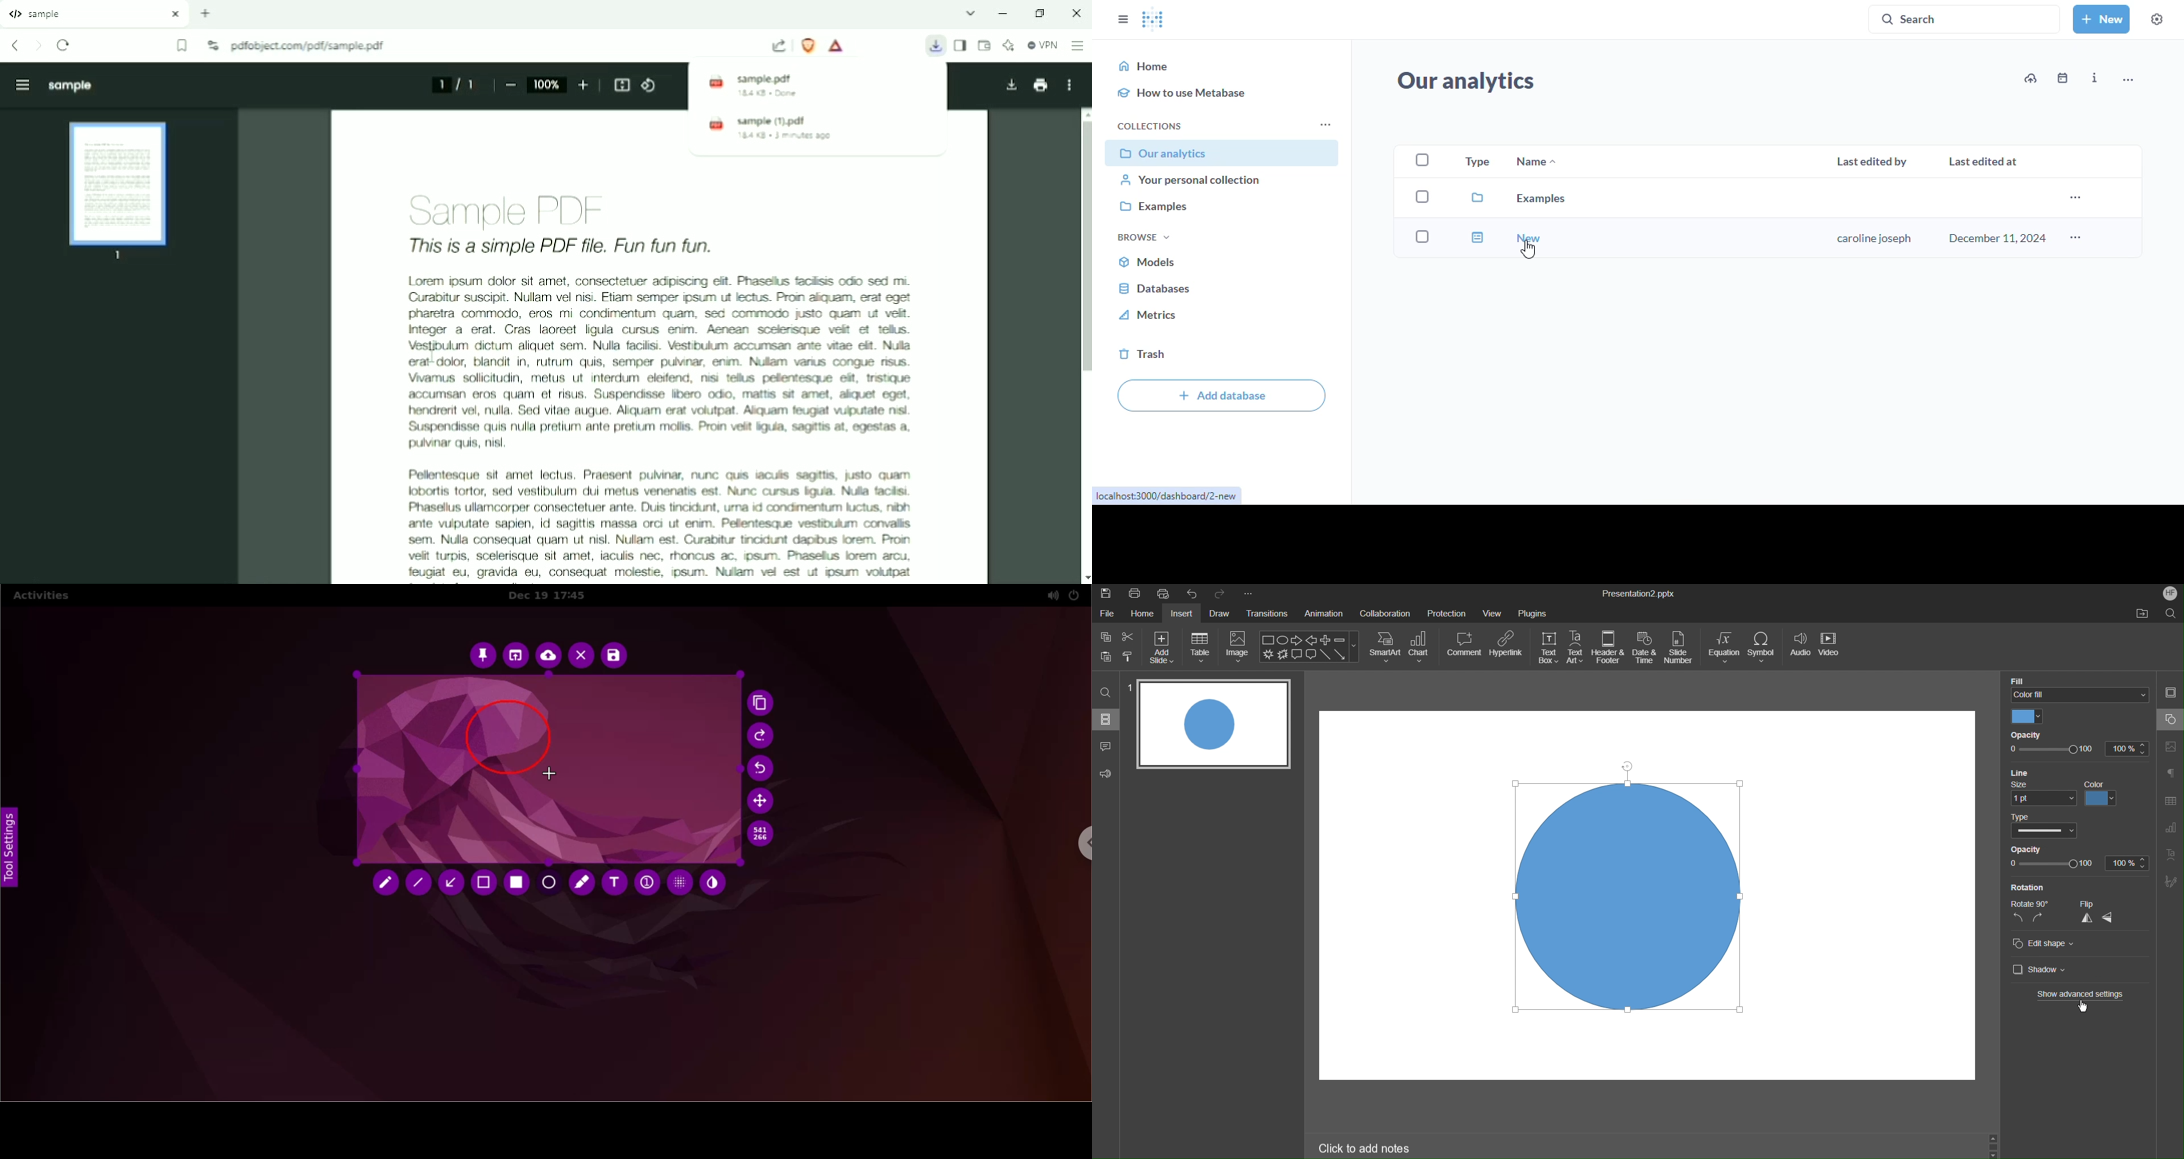  Describe the element at coordinates (820, 128) in the screenshot. I see `Sample (1).pdf` at that location.